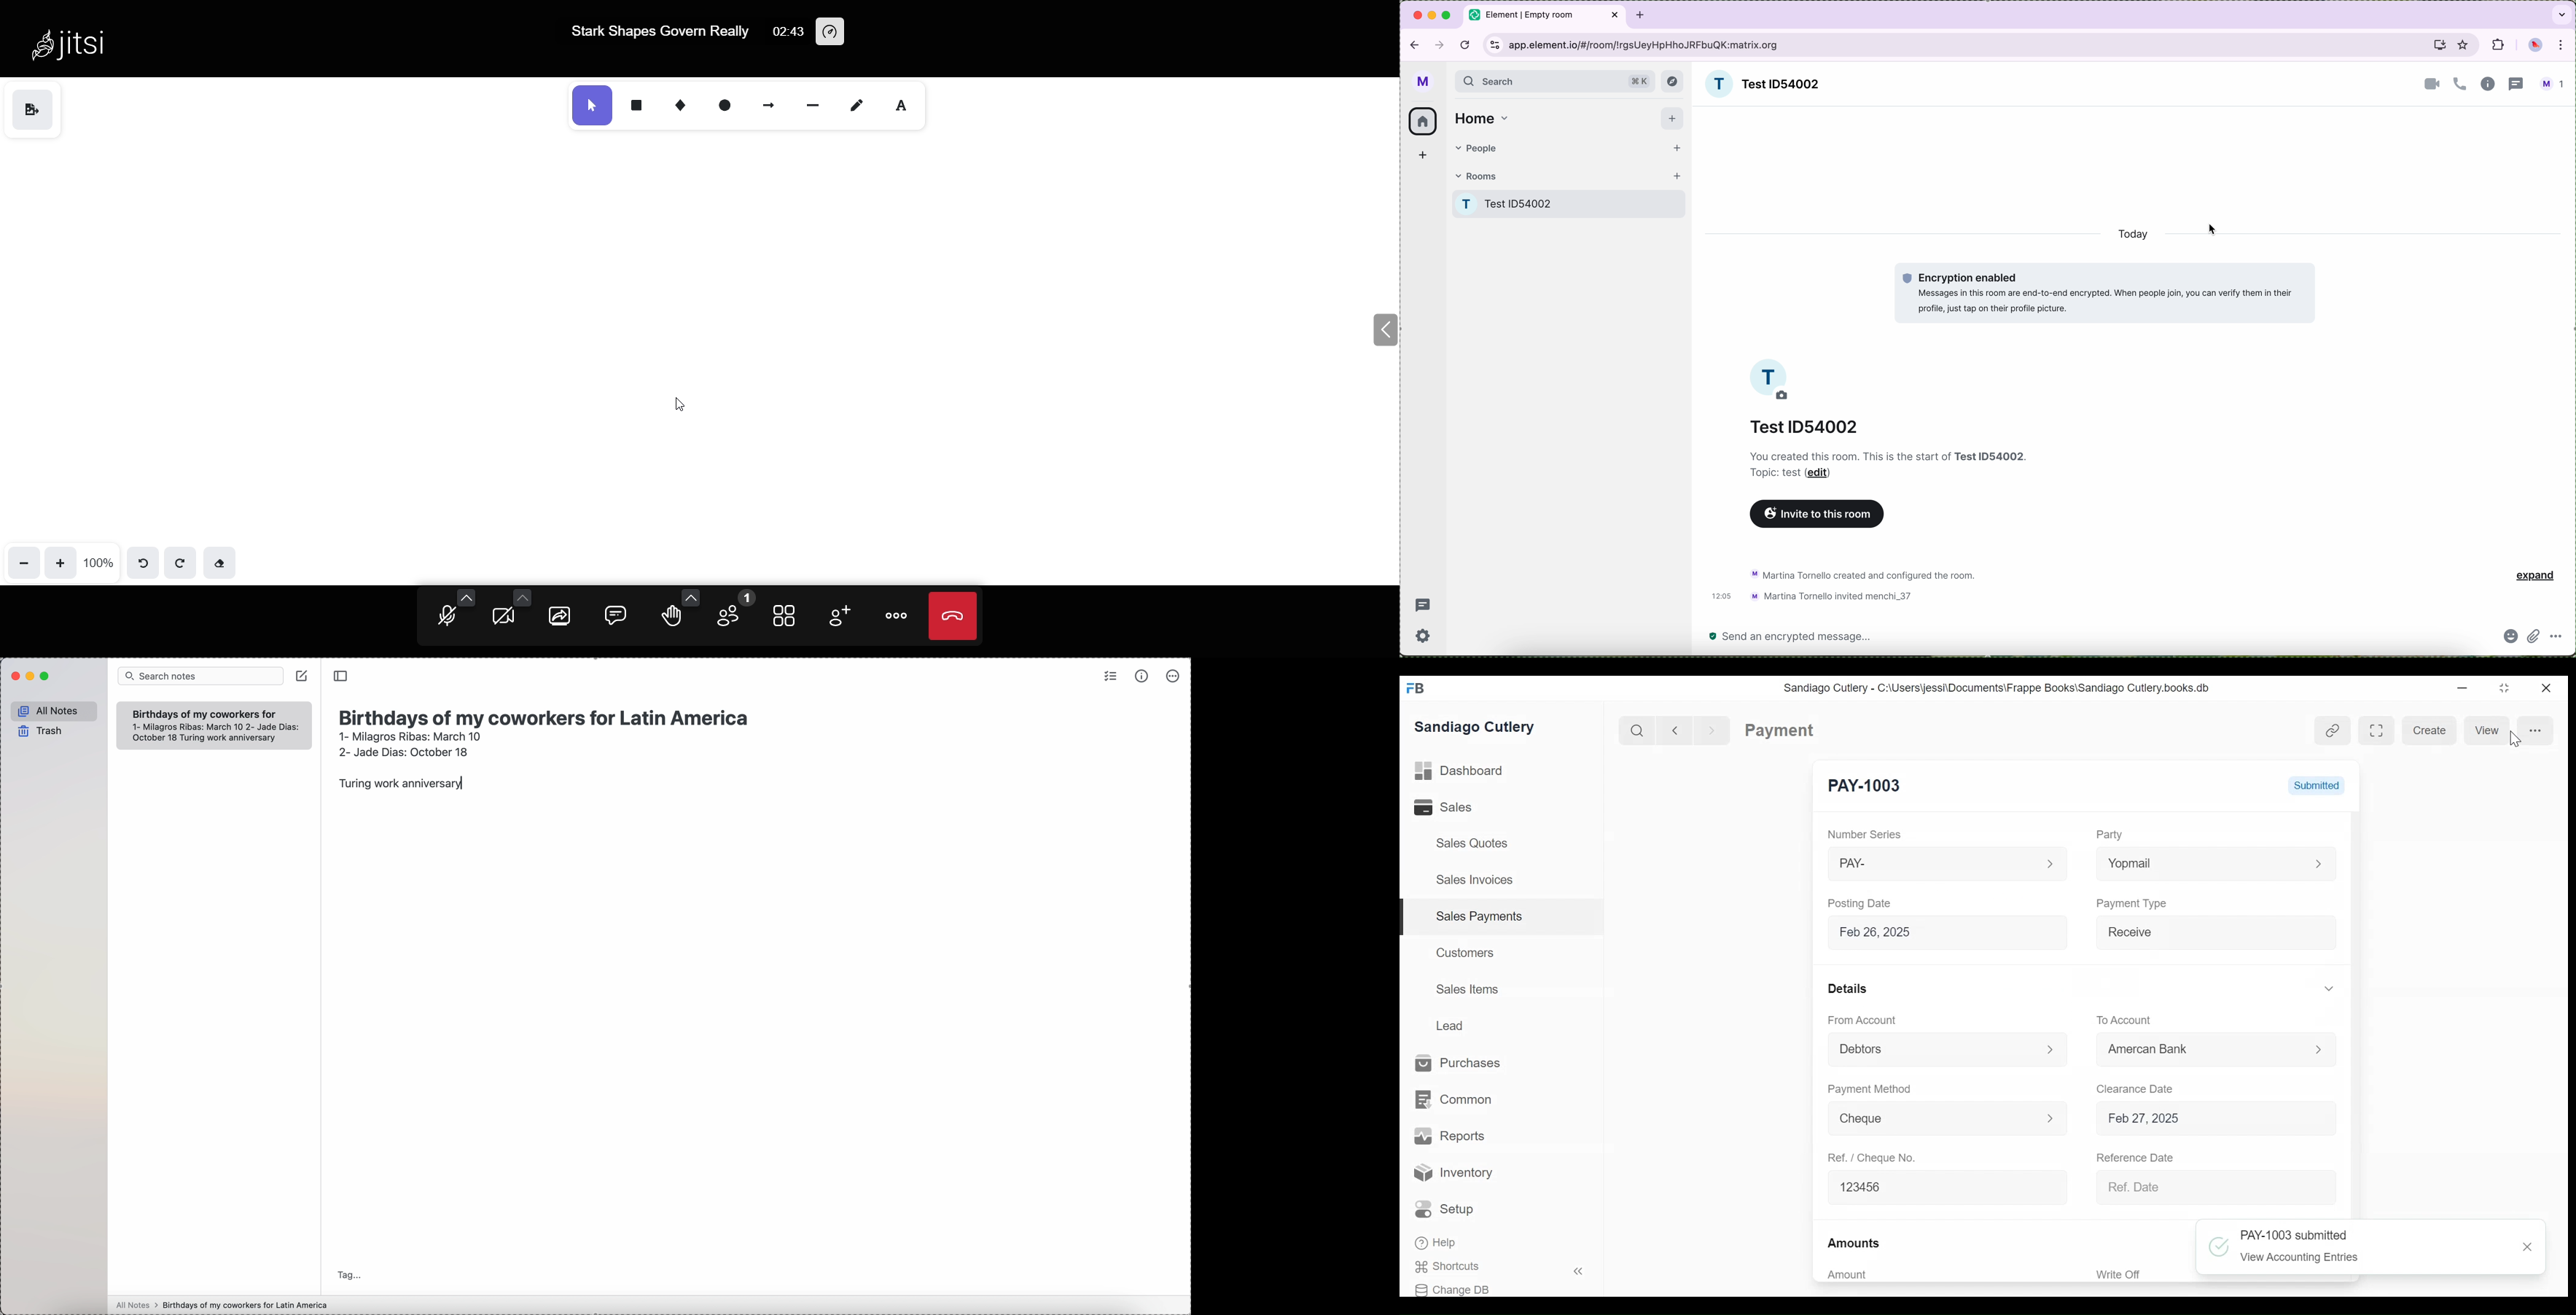 This screenshot has height=1316, width=2576. I want to click on Ref. / Cheque No., so click(1871, 1158).